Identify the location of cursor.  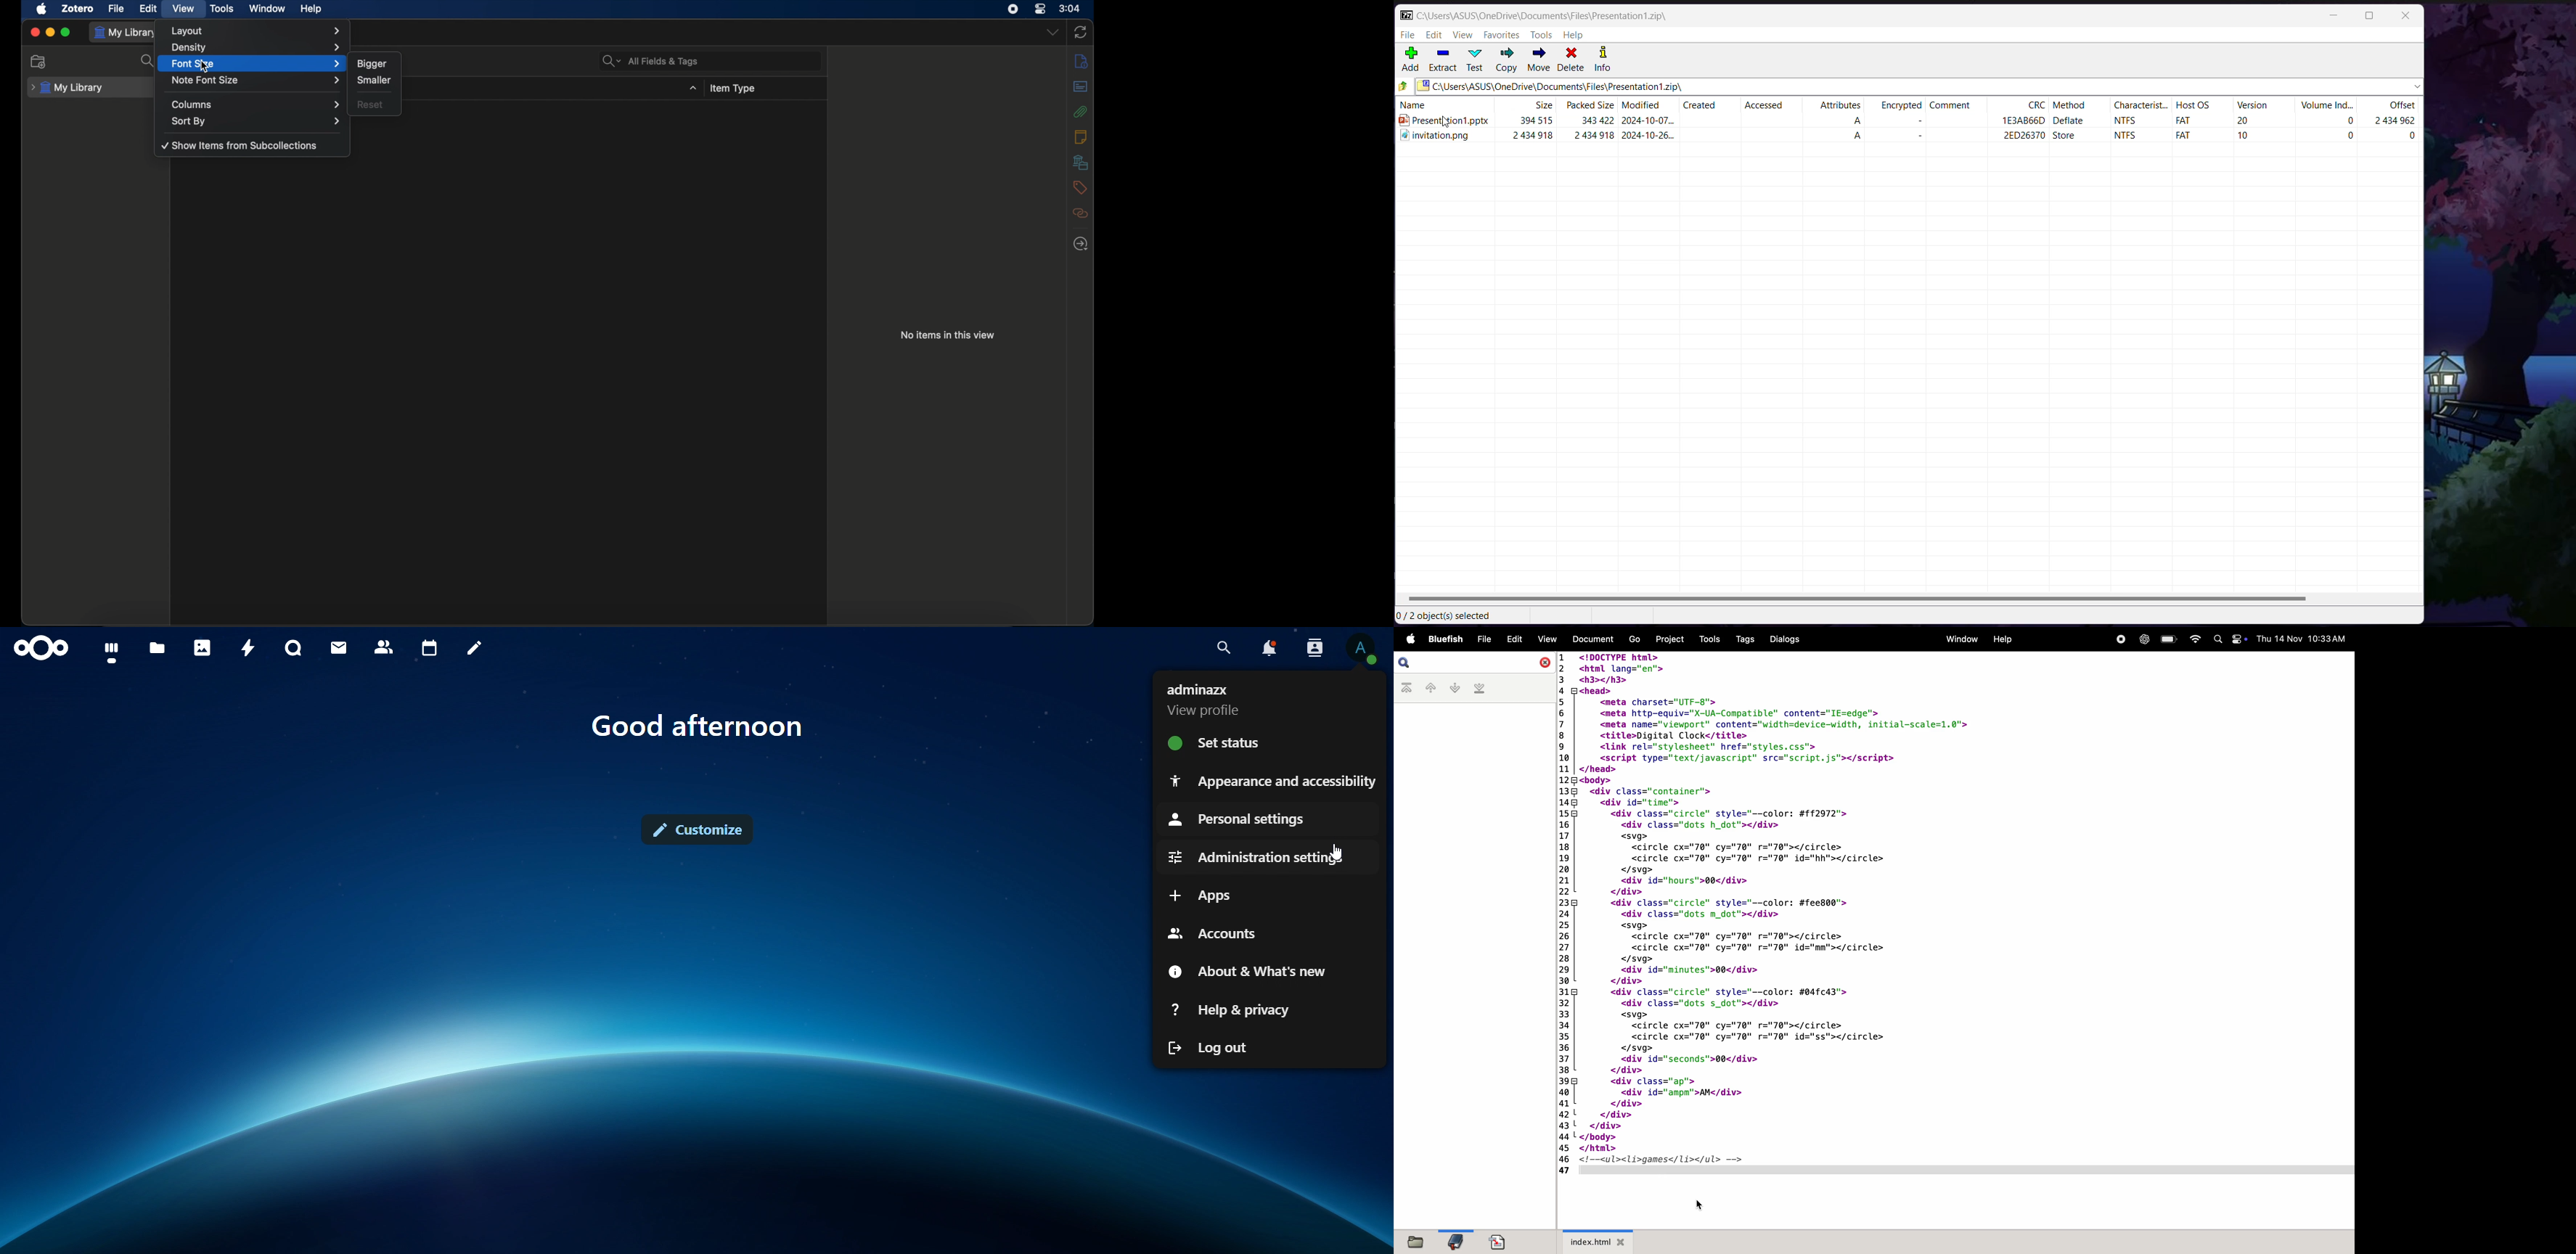
(1450, 123).